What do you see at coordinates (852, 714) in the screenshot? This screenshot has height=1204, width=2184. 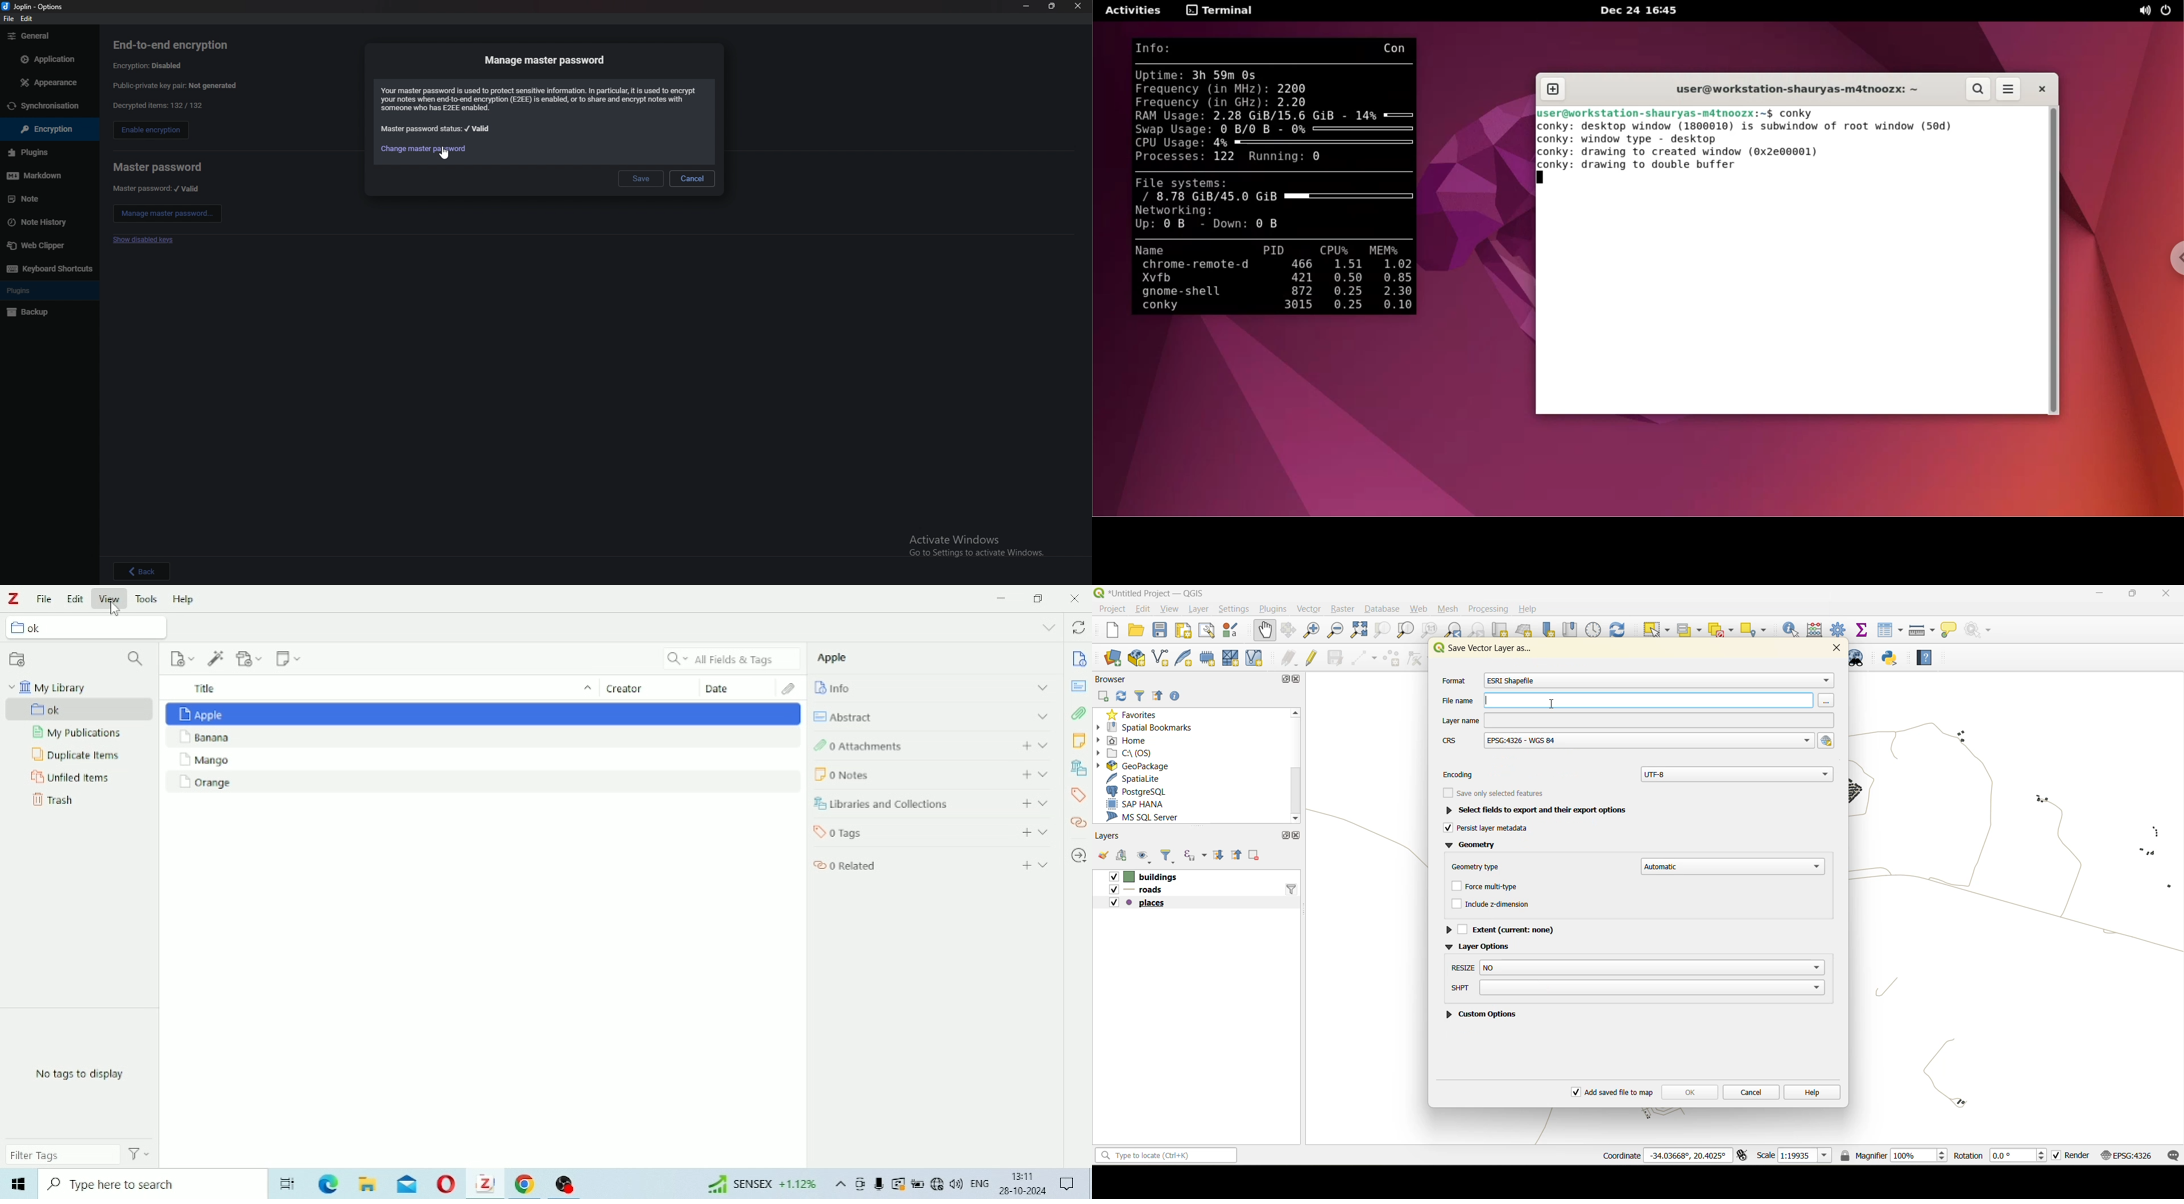 I see `Abstract` at bounding box center [852, 714].